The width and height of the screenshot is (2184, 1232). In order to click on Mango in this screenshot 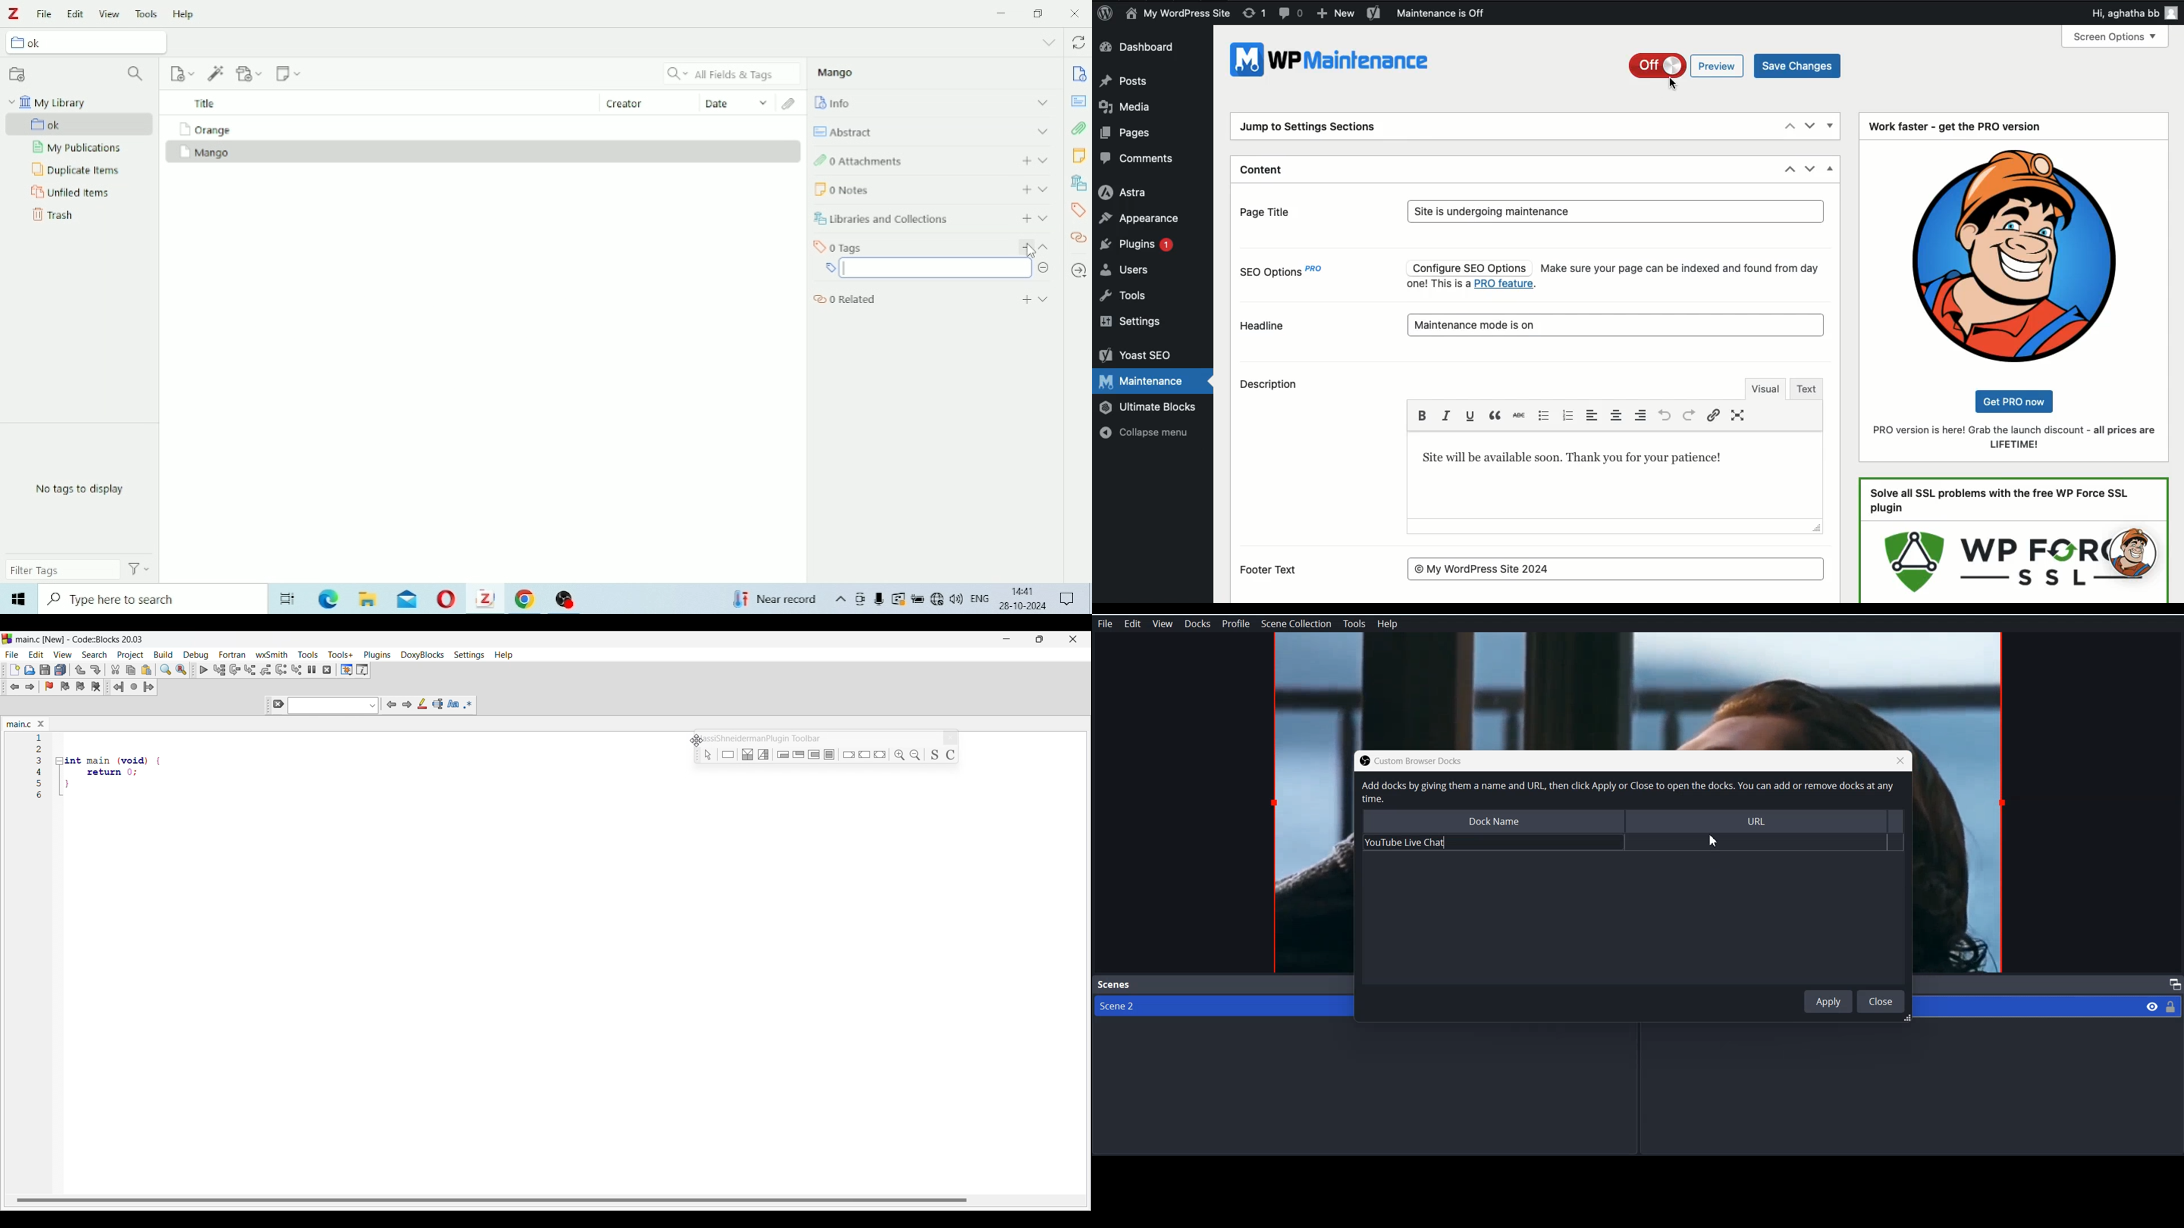, I will do `click(205, 153)`.